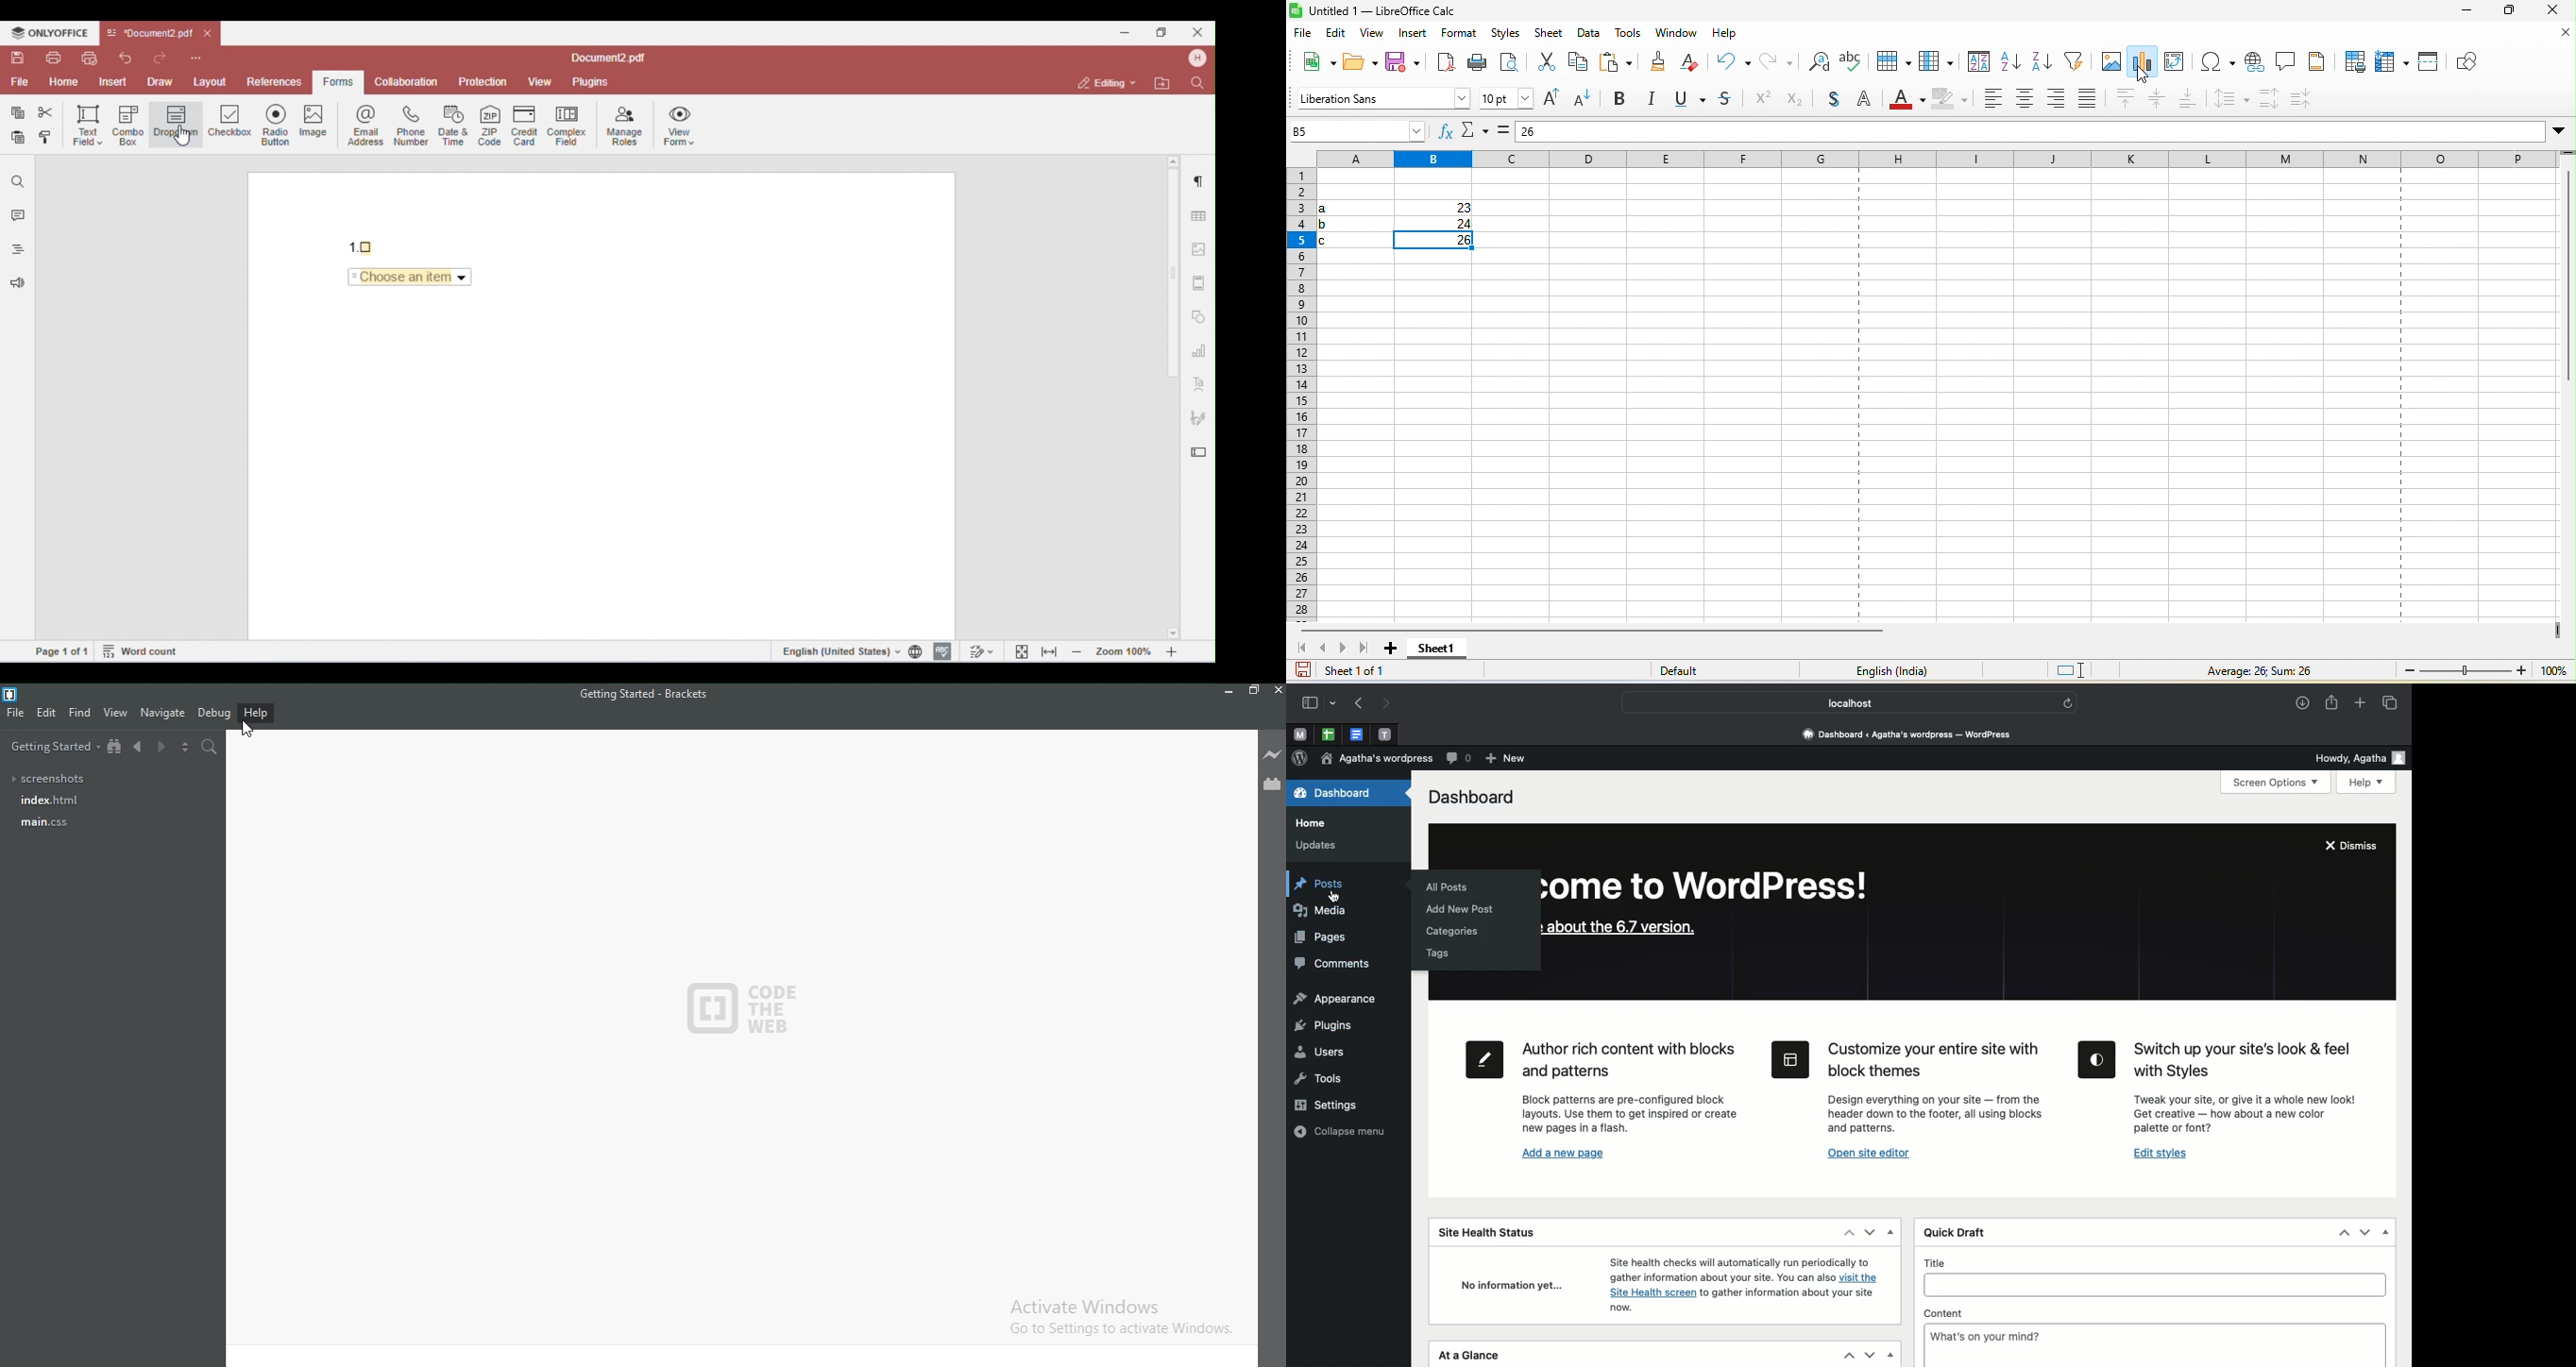  What do you see at coordinates (47, 824) in the screenshot?
I see `main.css` at bounding box center [47, 824].